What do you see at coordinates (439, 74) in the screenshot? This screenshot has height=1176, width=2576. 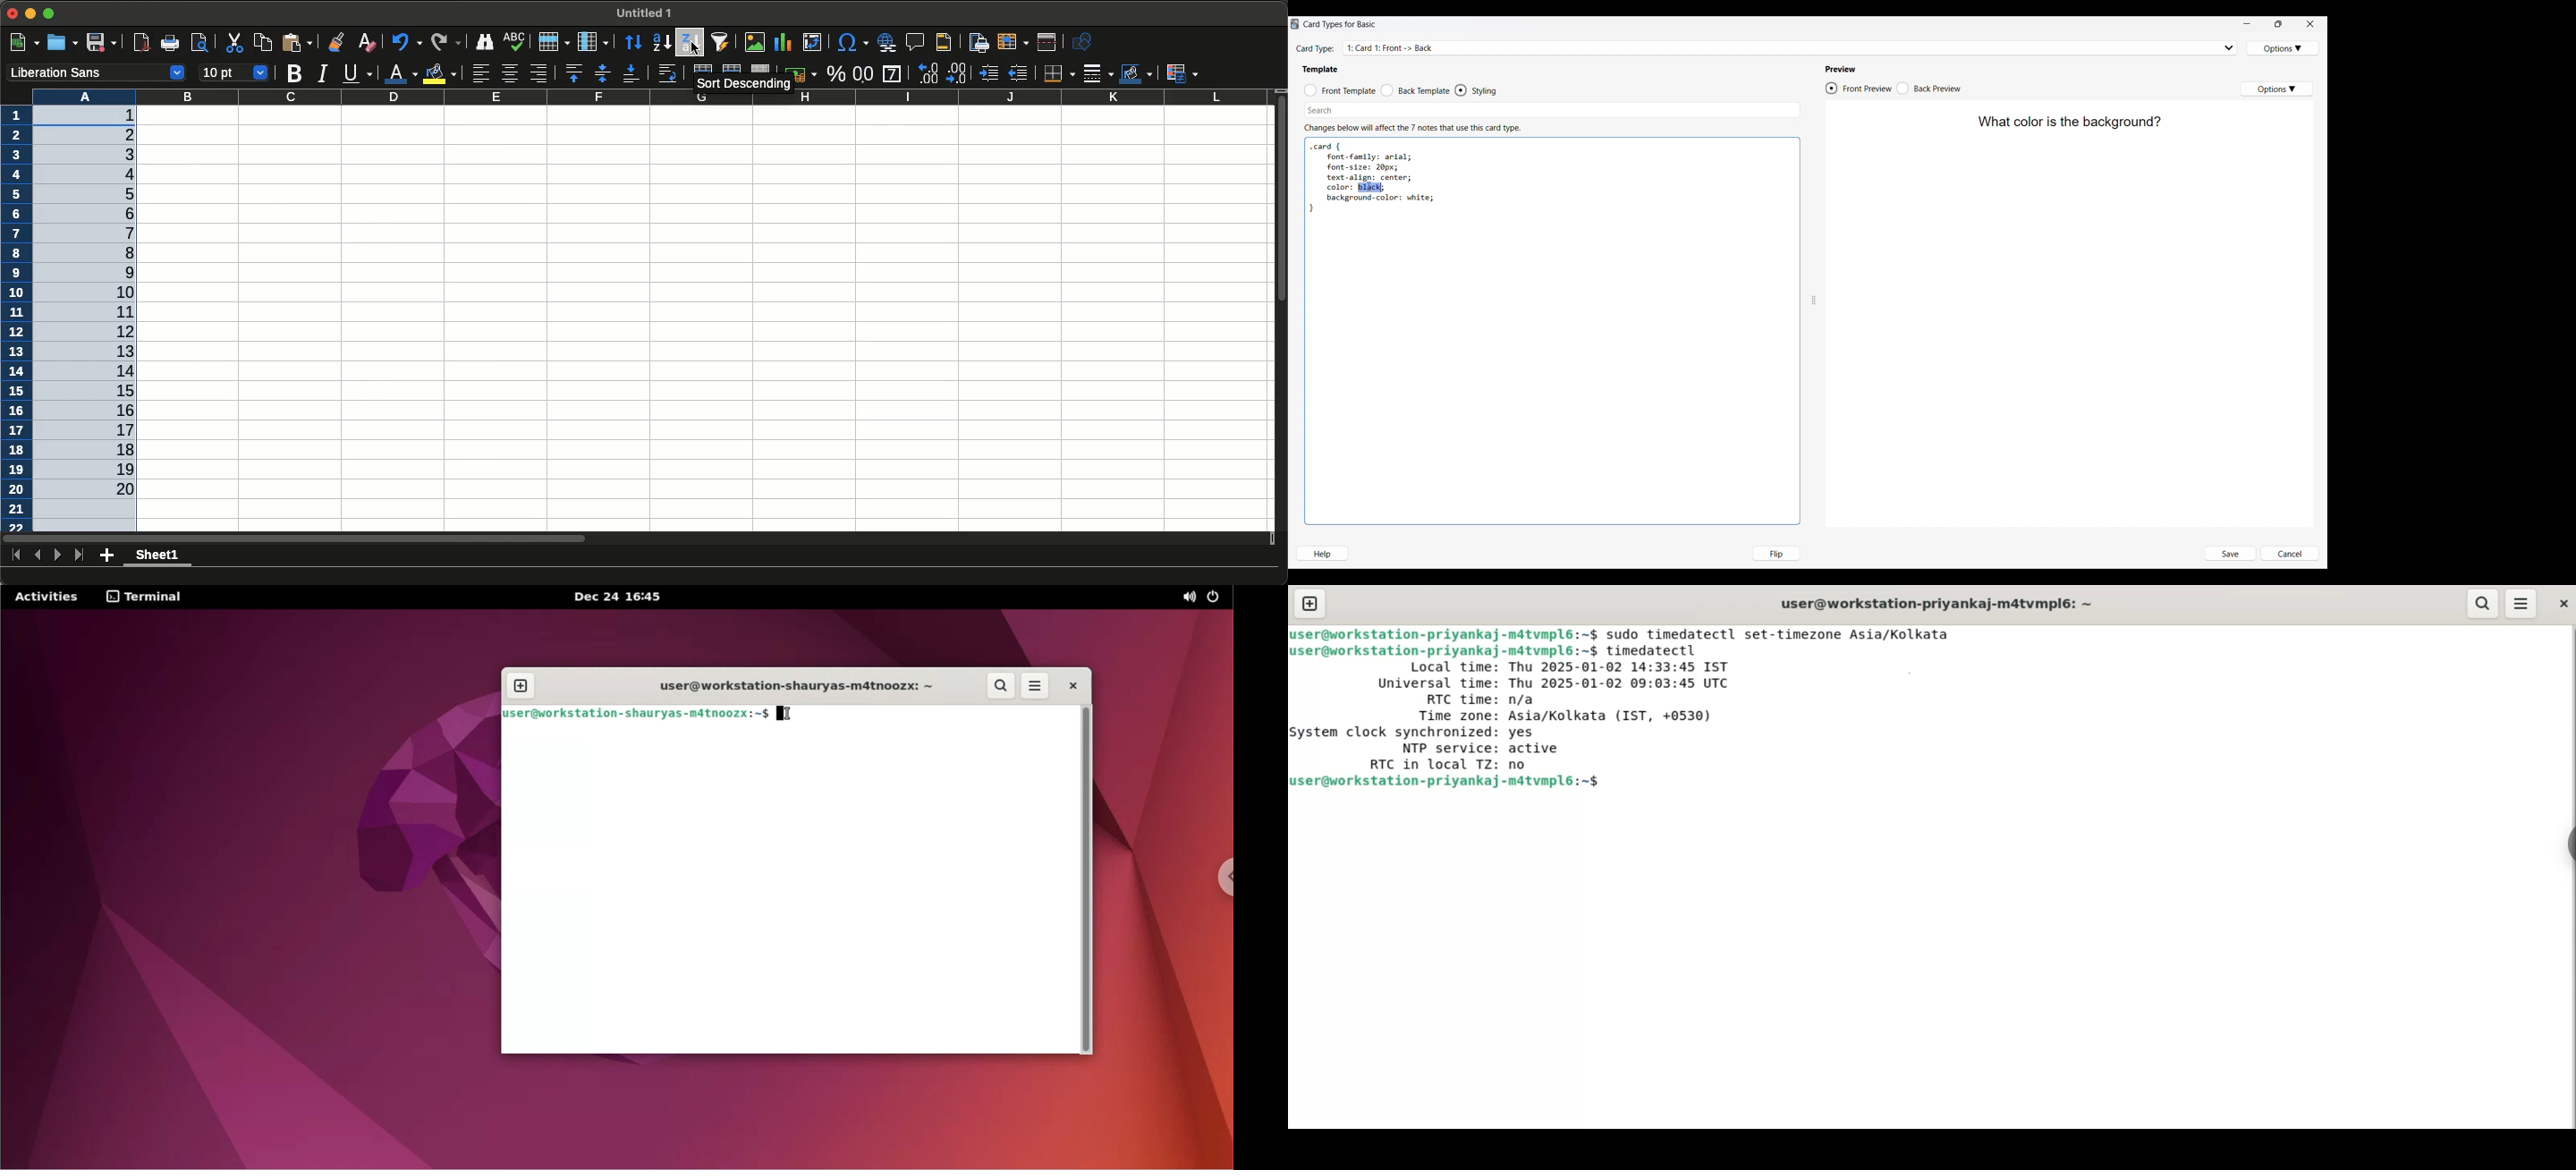 I see `Fill color` at bounding box center [439, 74].